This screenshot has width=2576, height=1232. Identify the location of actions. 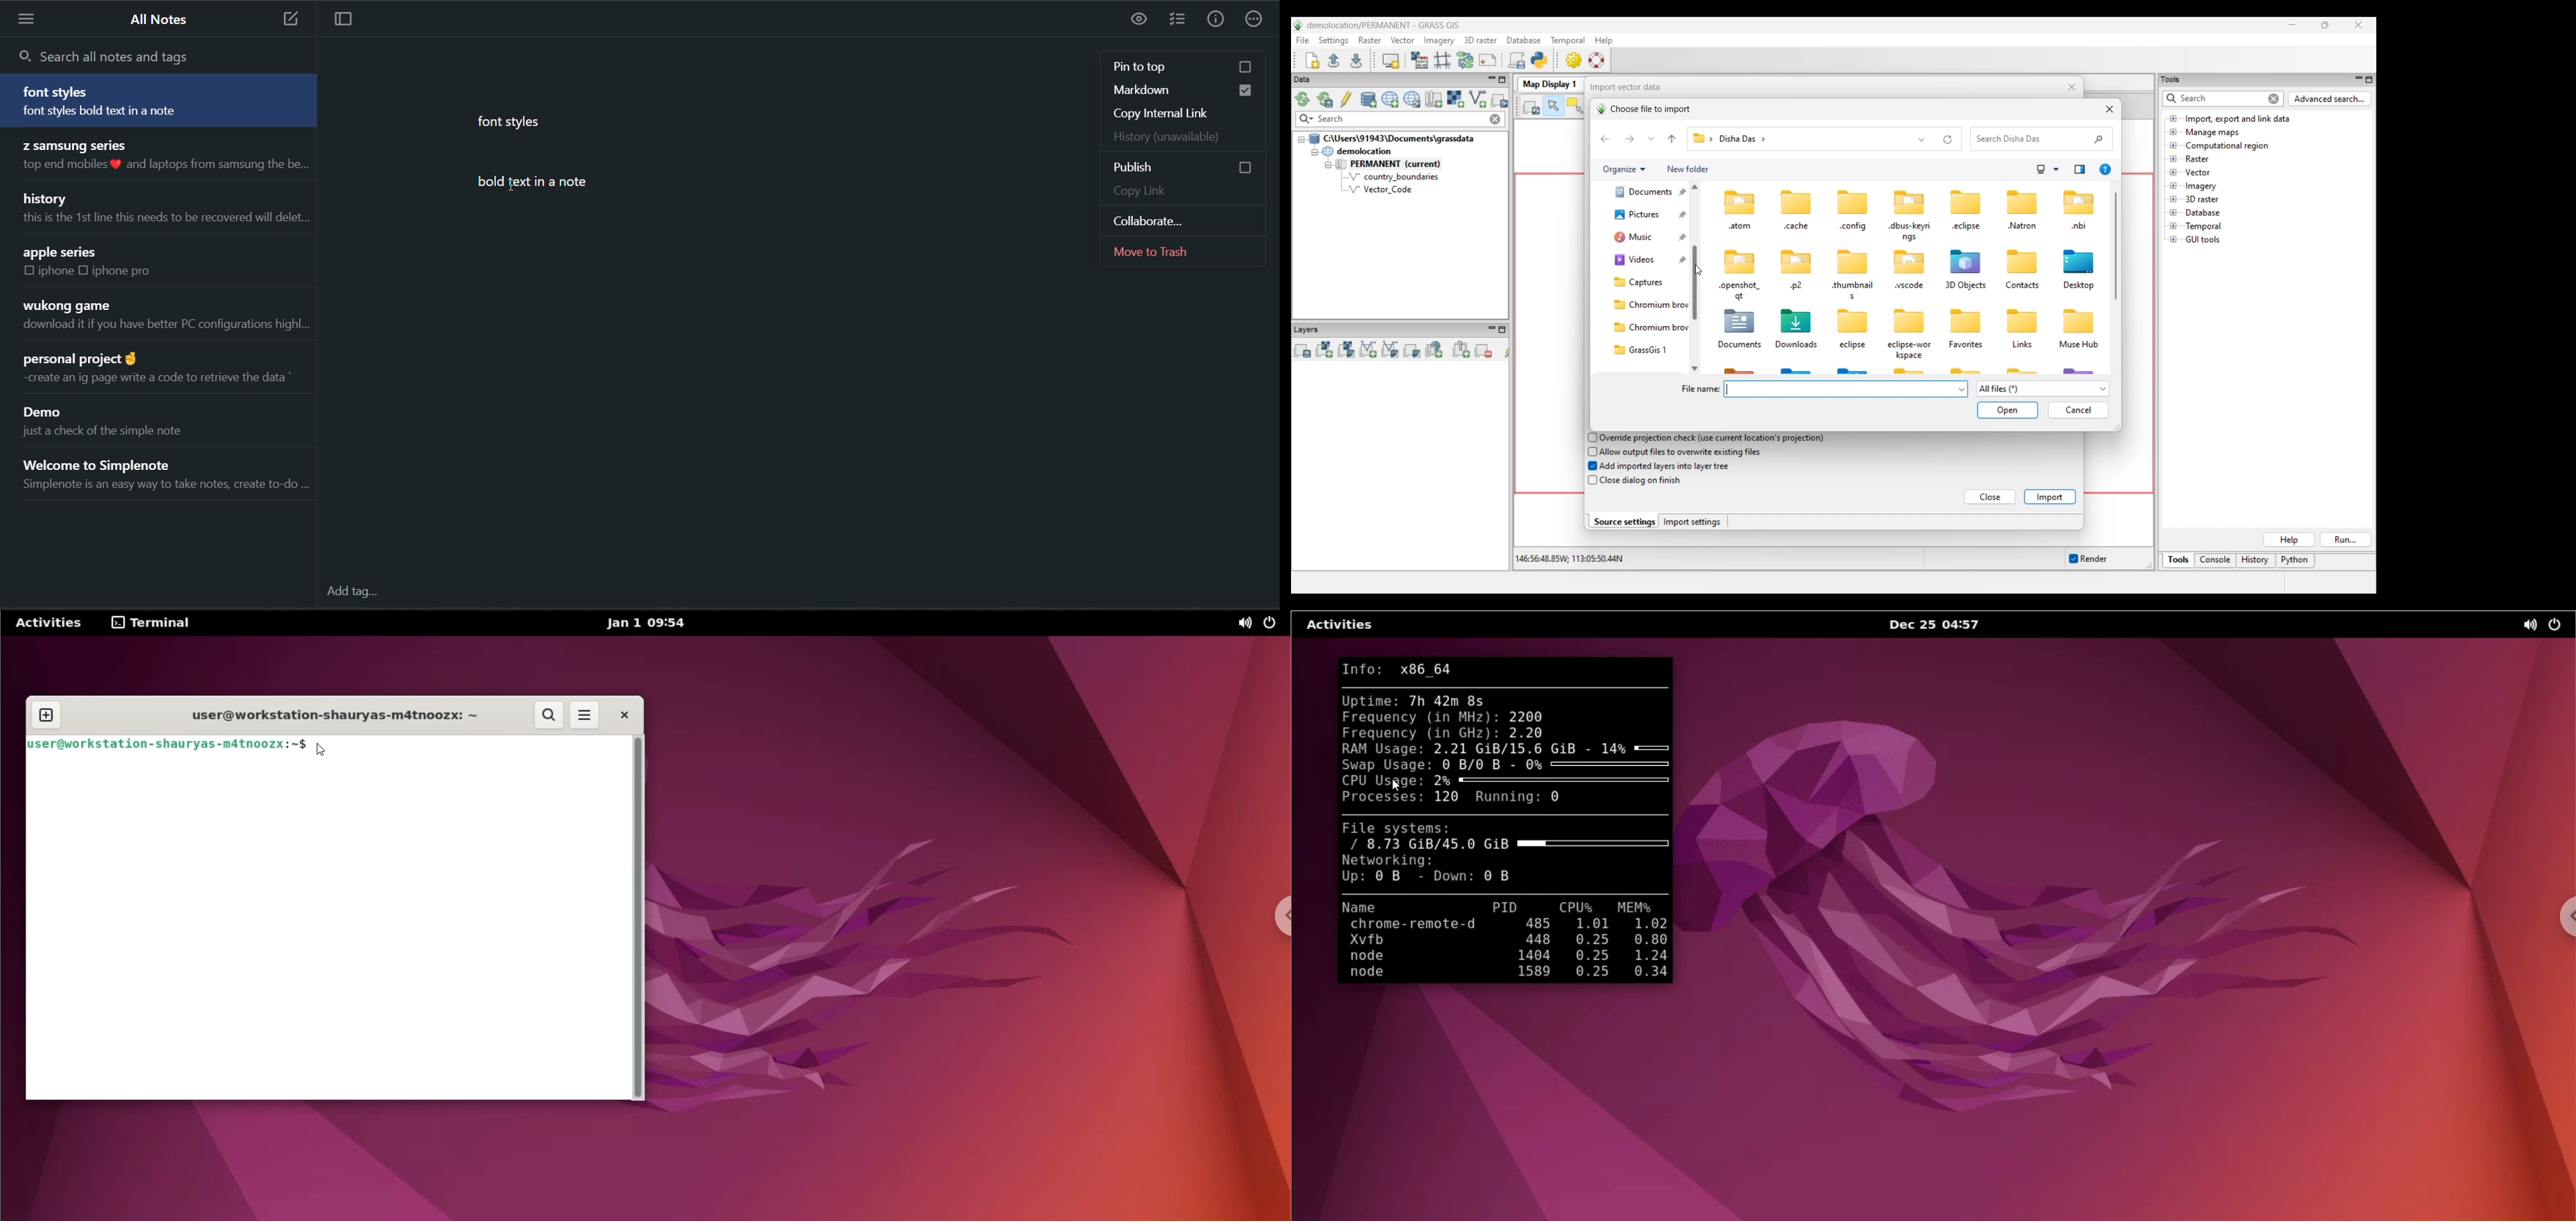
(1254, 21).